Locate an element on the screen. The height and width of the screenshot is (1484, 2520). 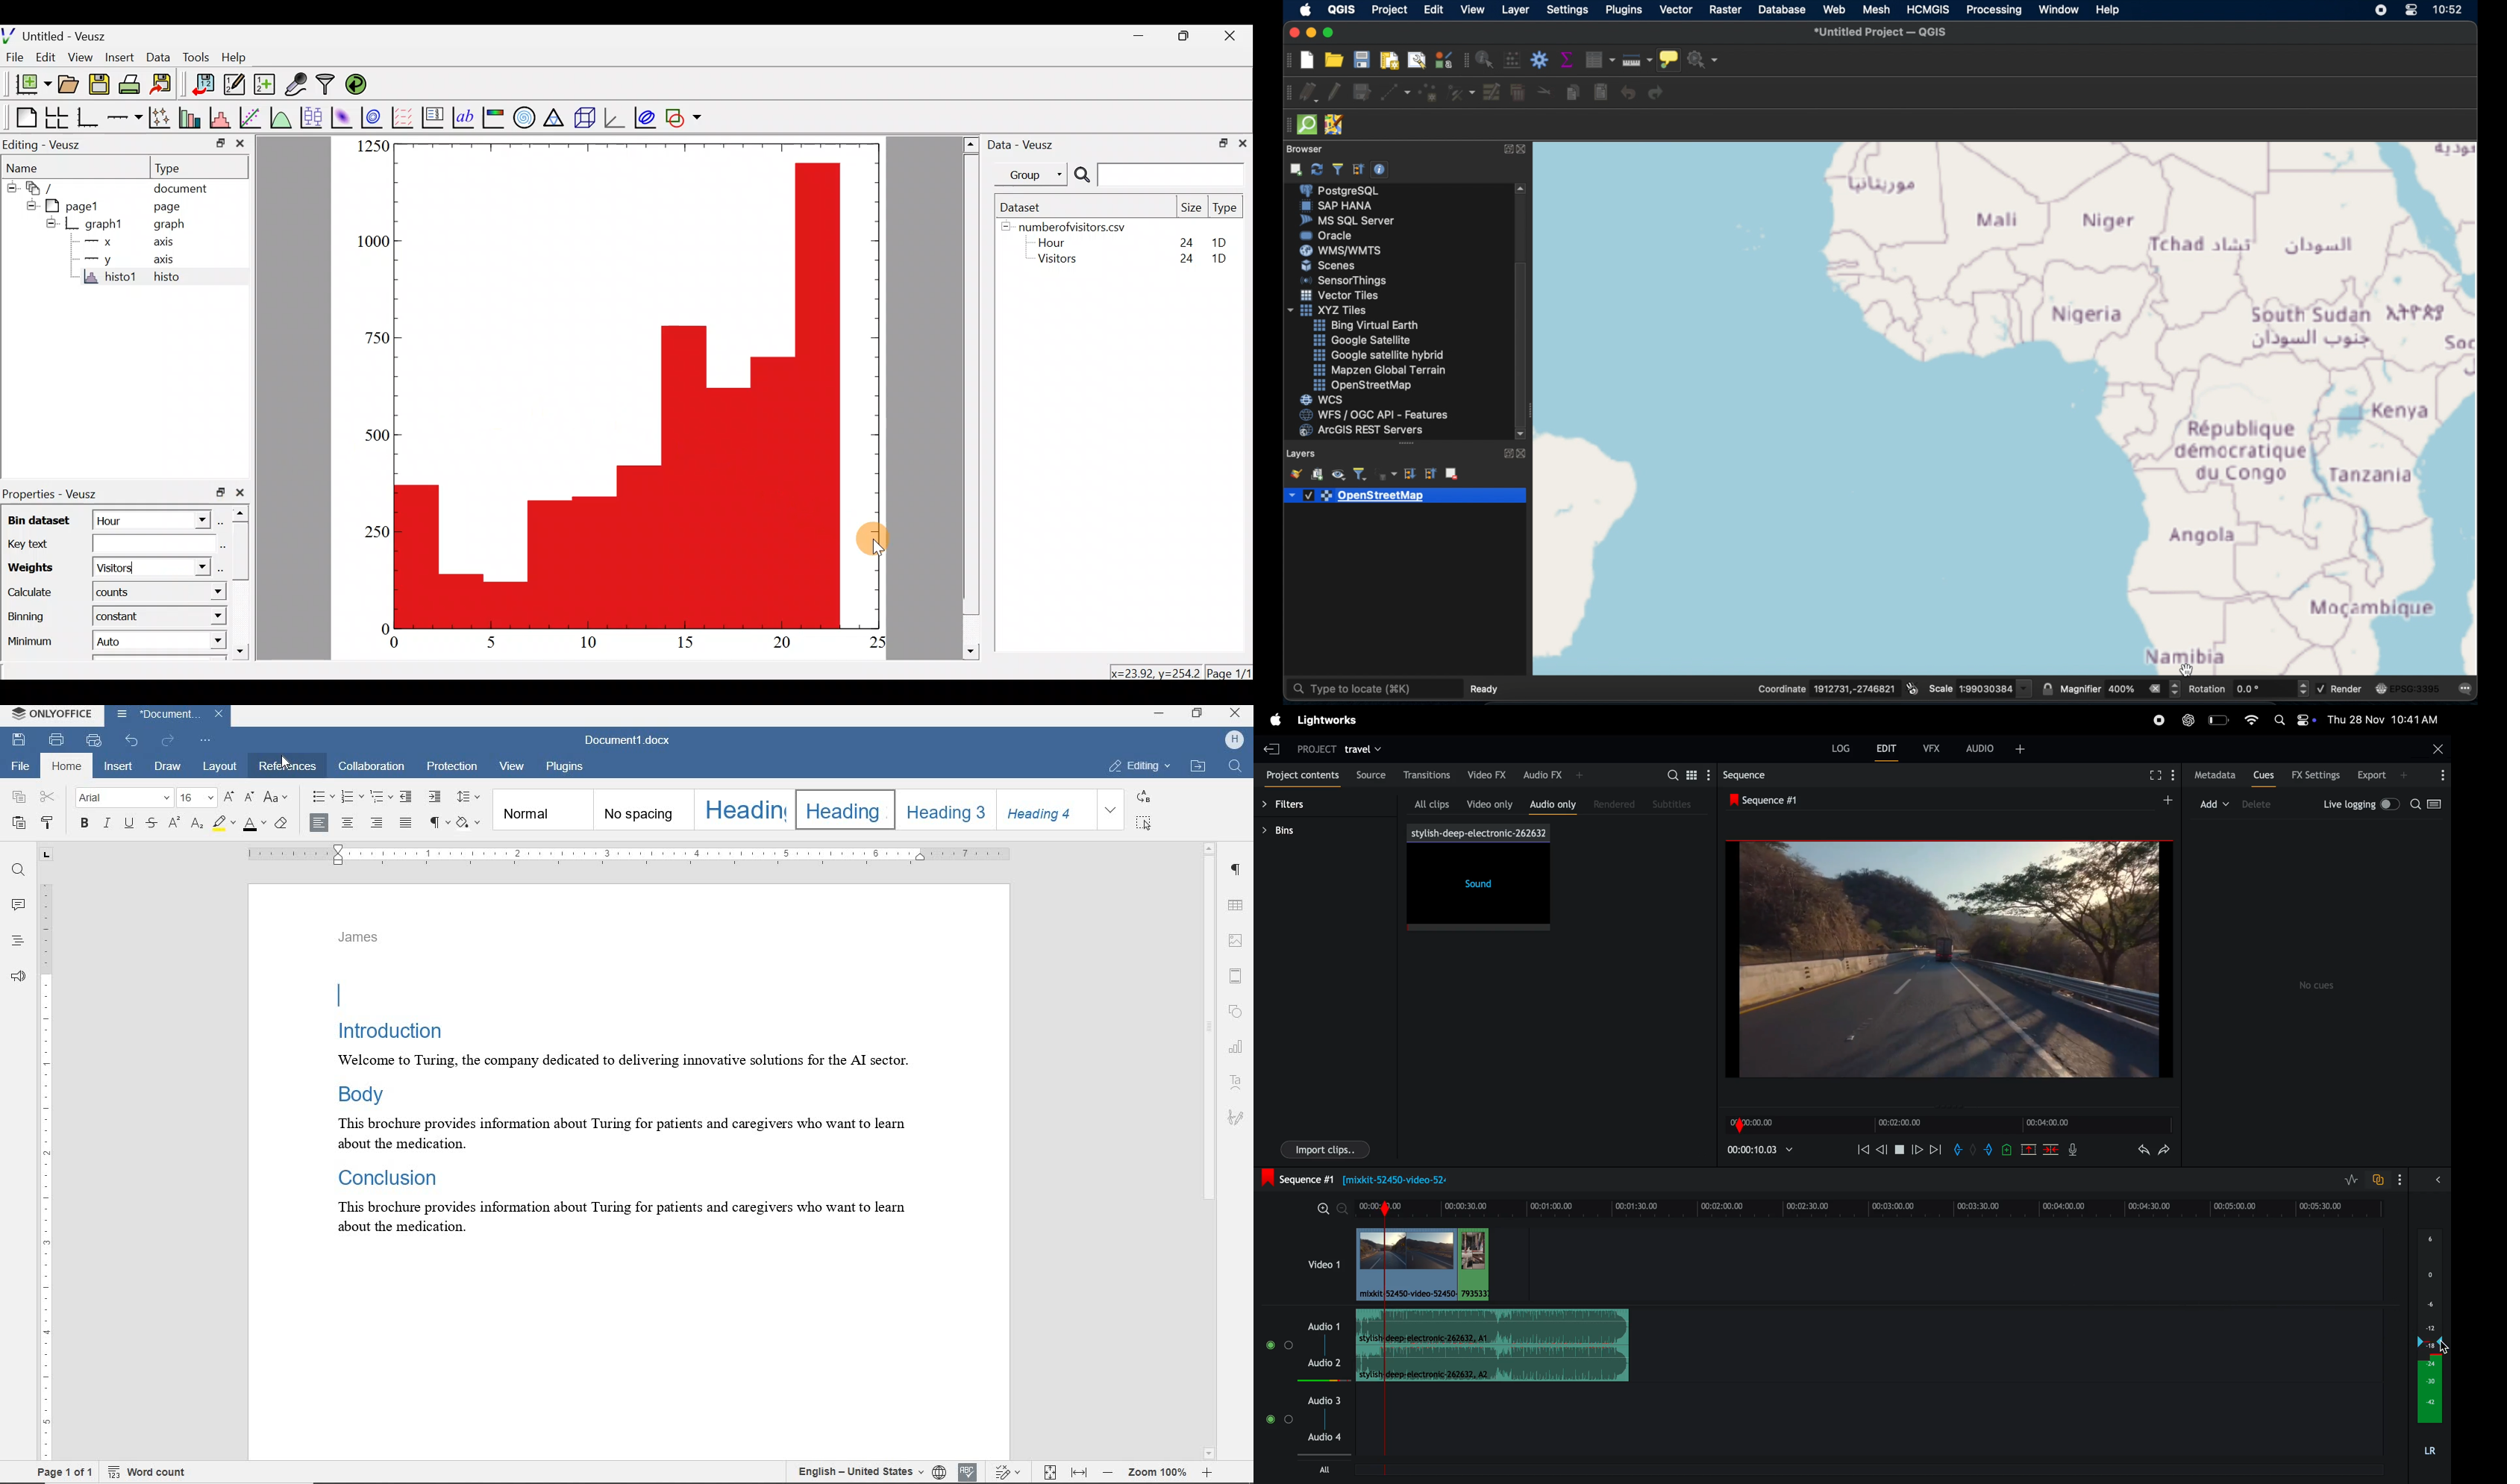
fit to page is located at coordinates (1048, 1472).